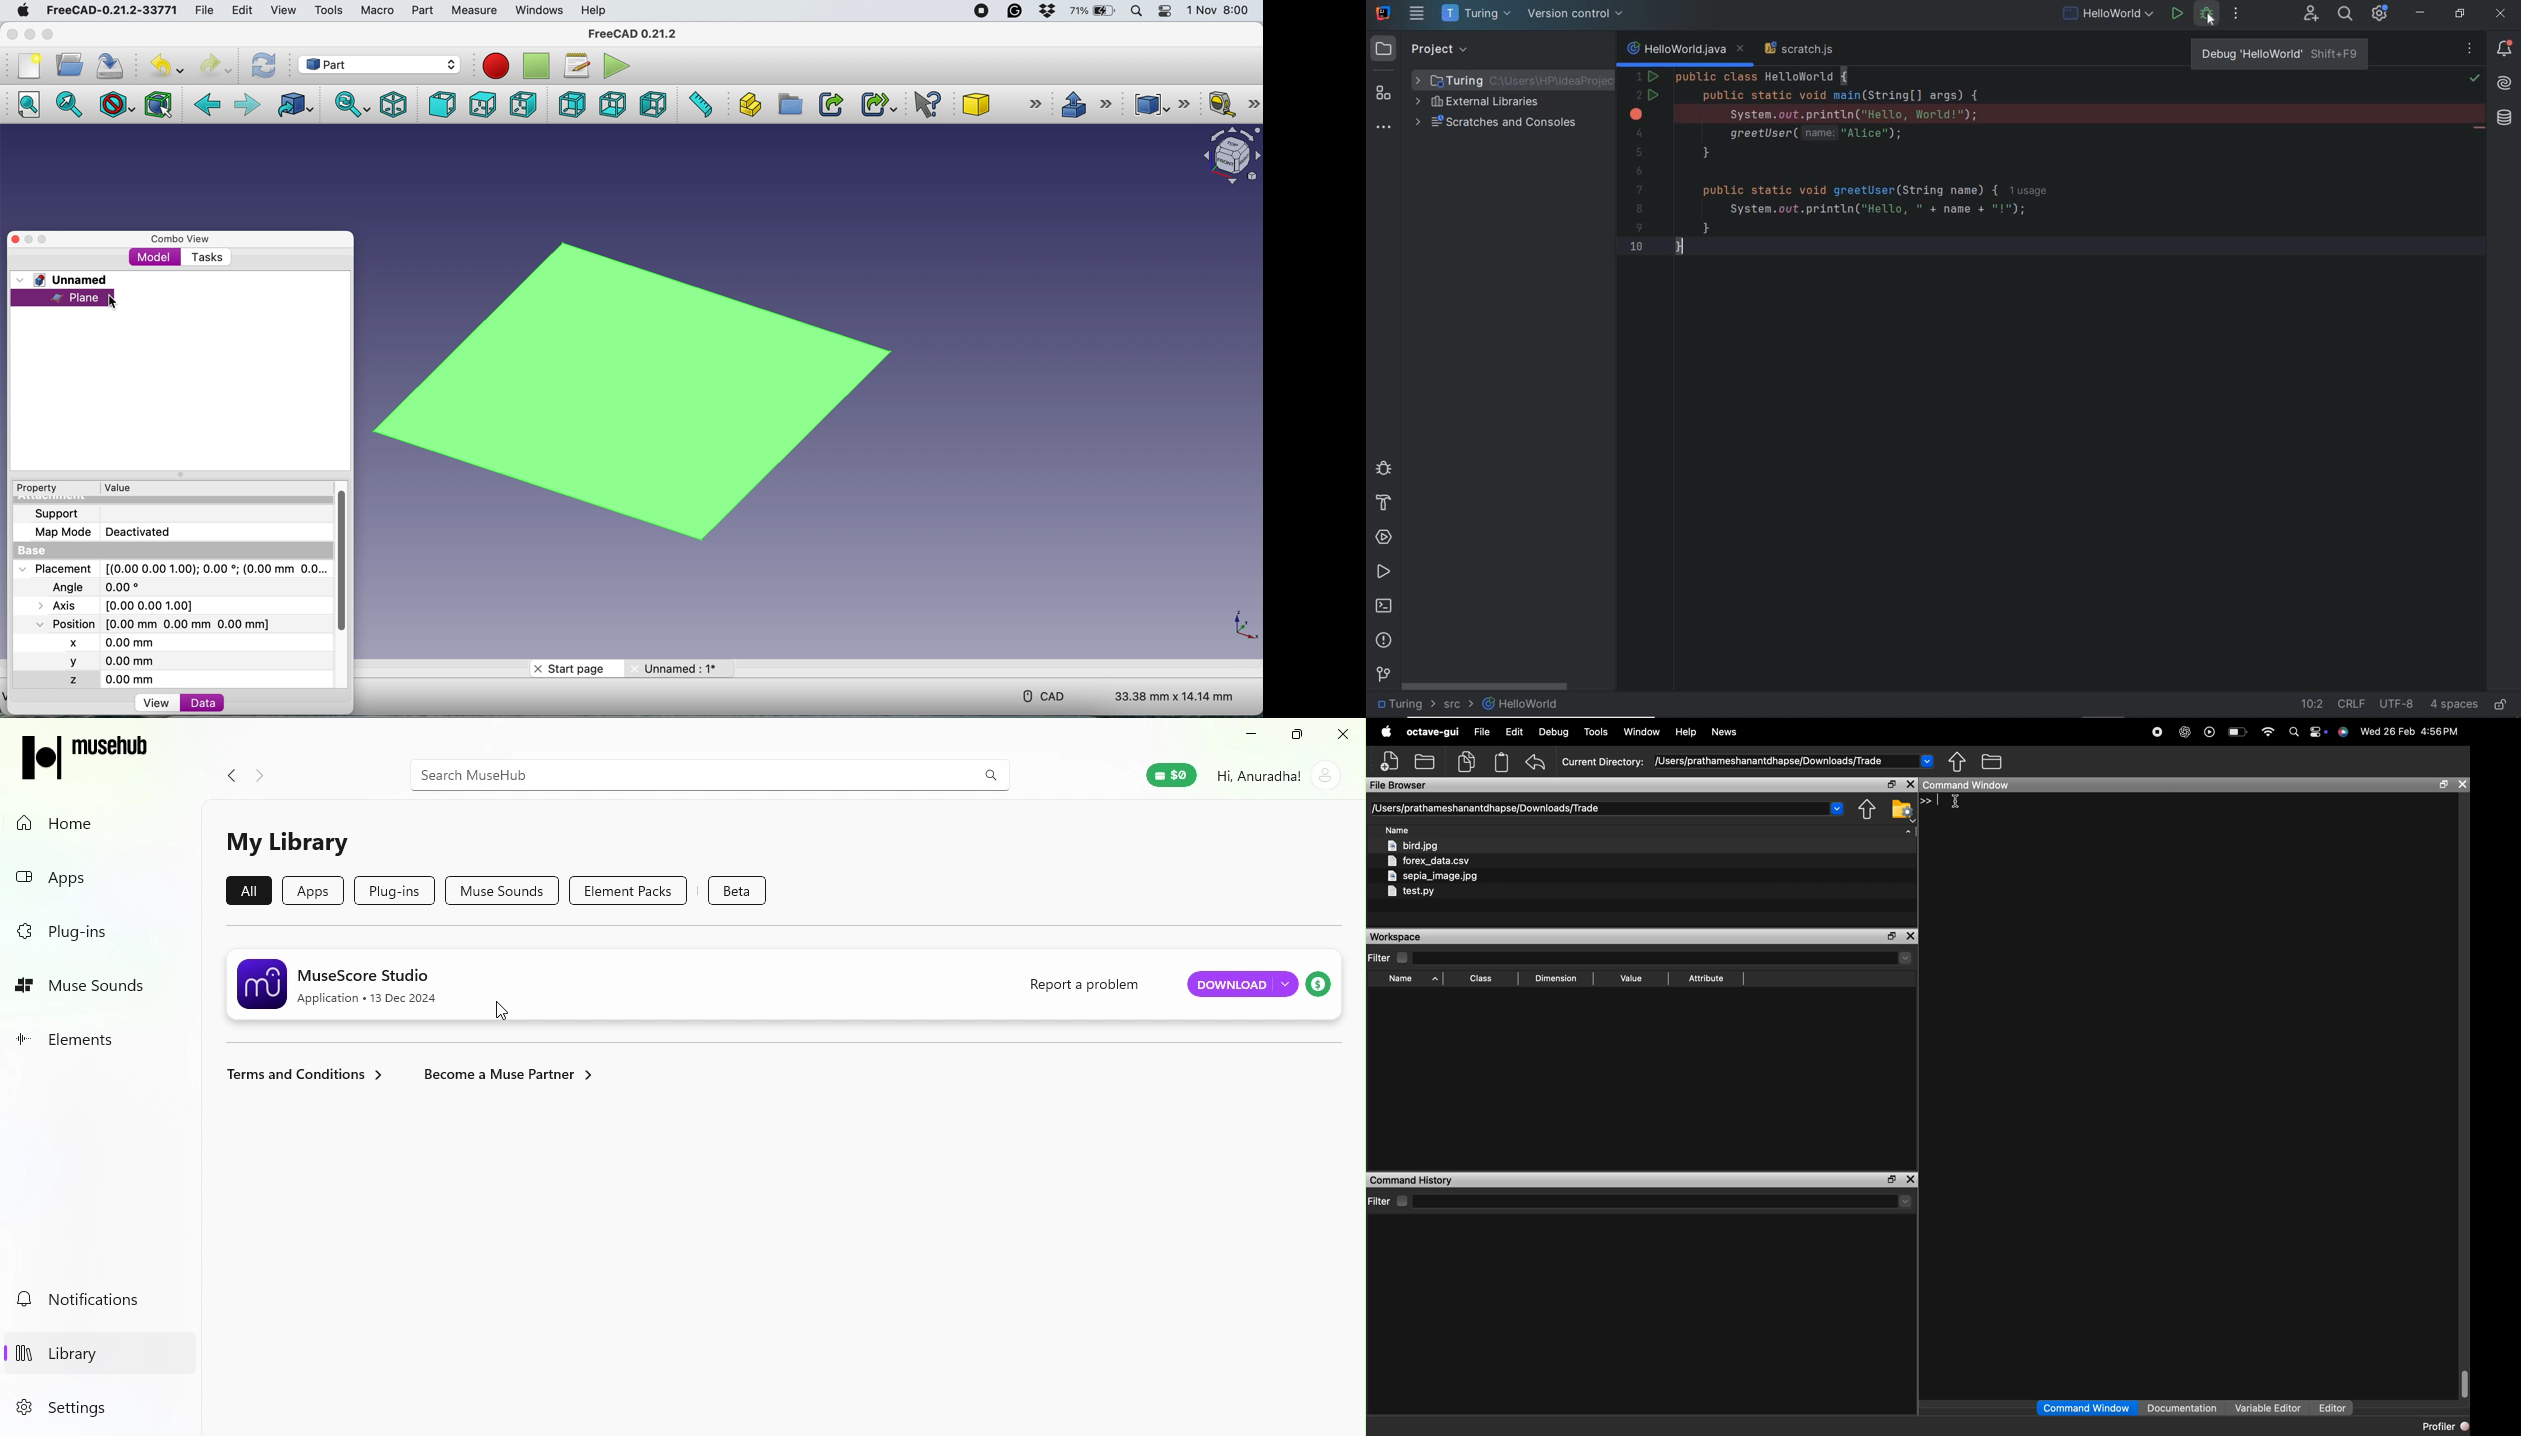 This screenshot has height=1456, width=2548. I want to click on system logo, so click(22, 10).